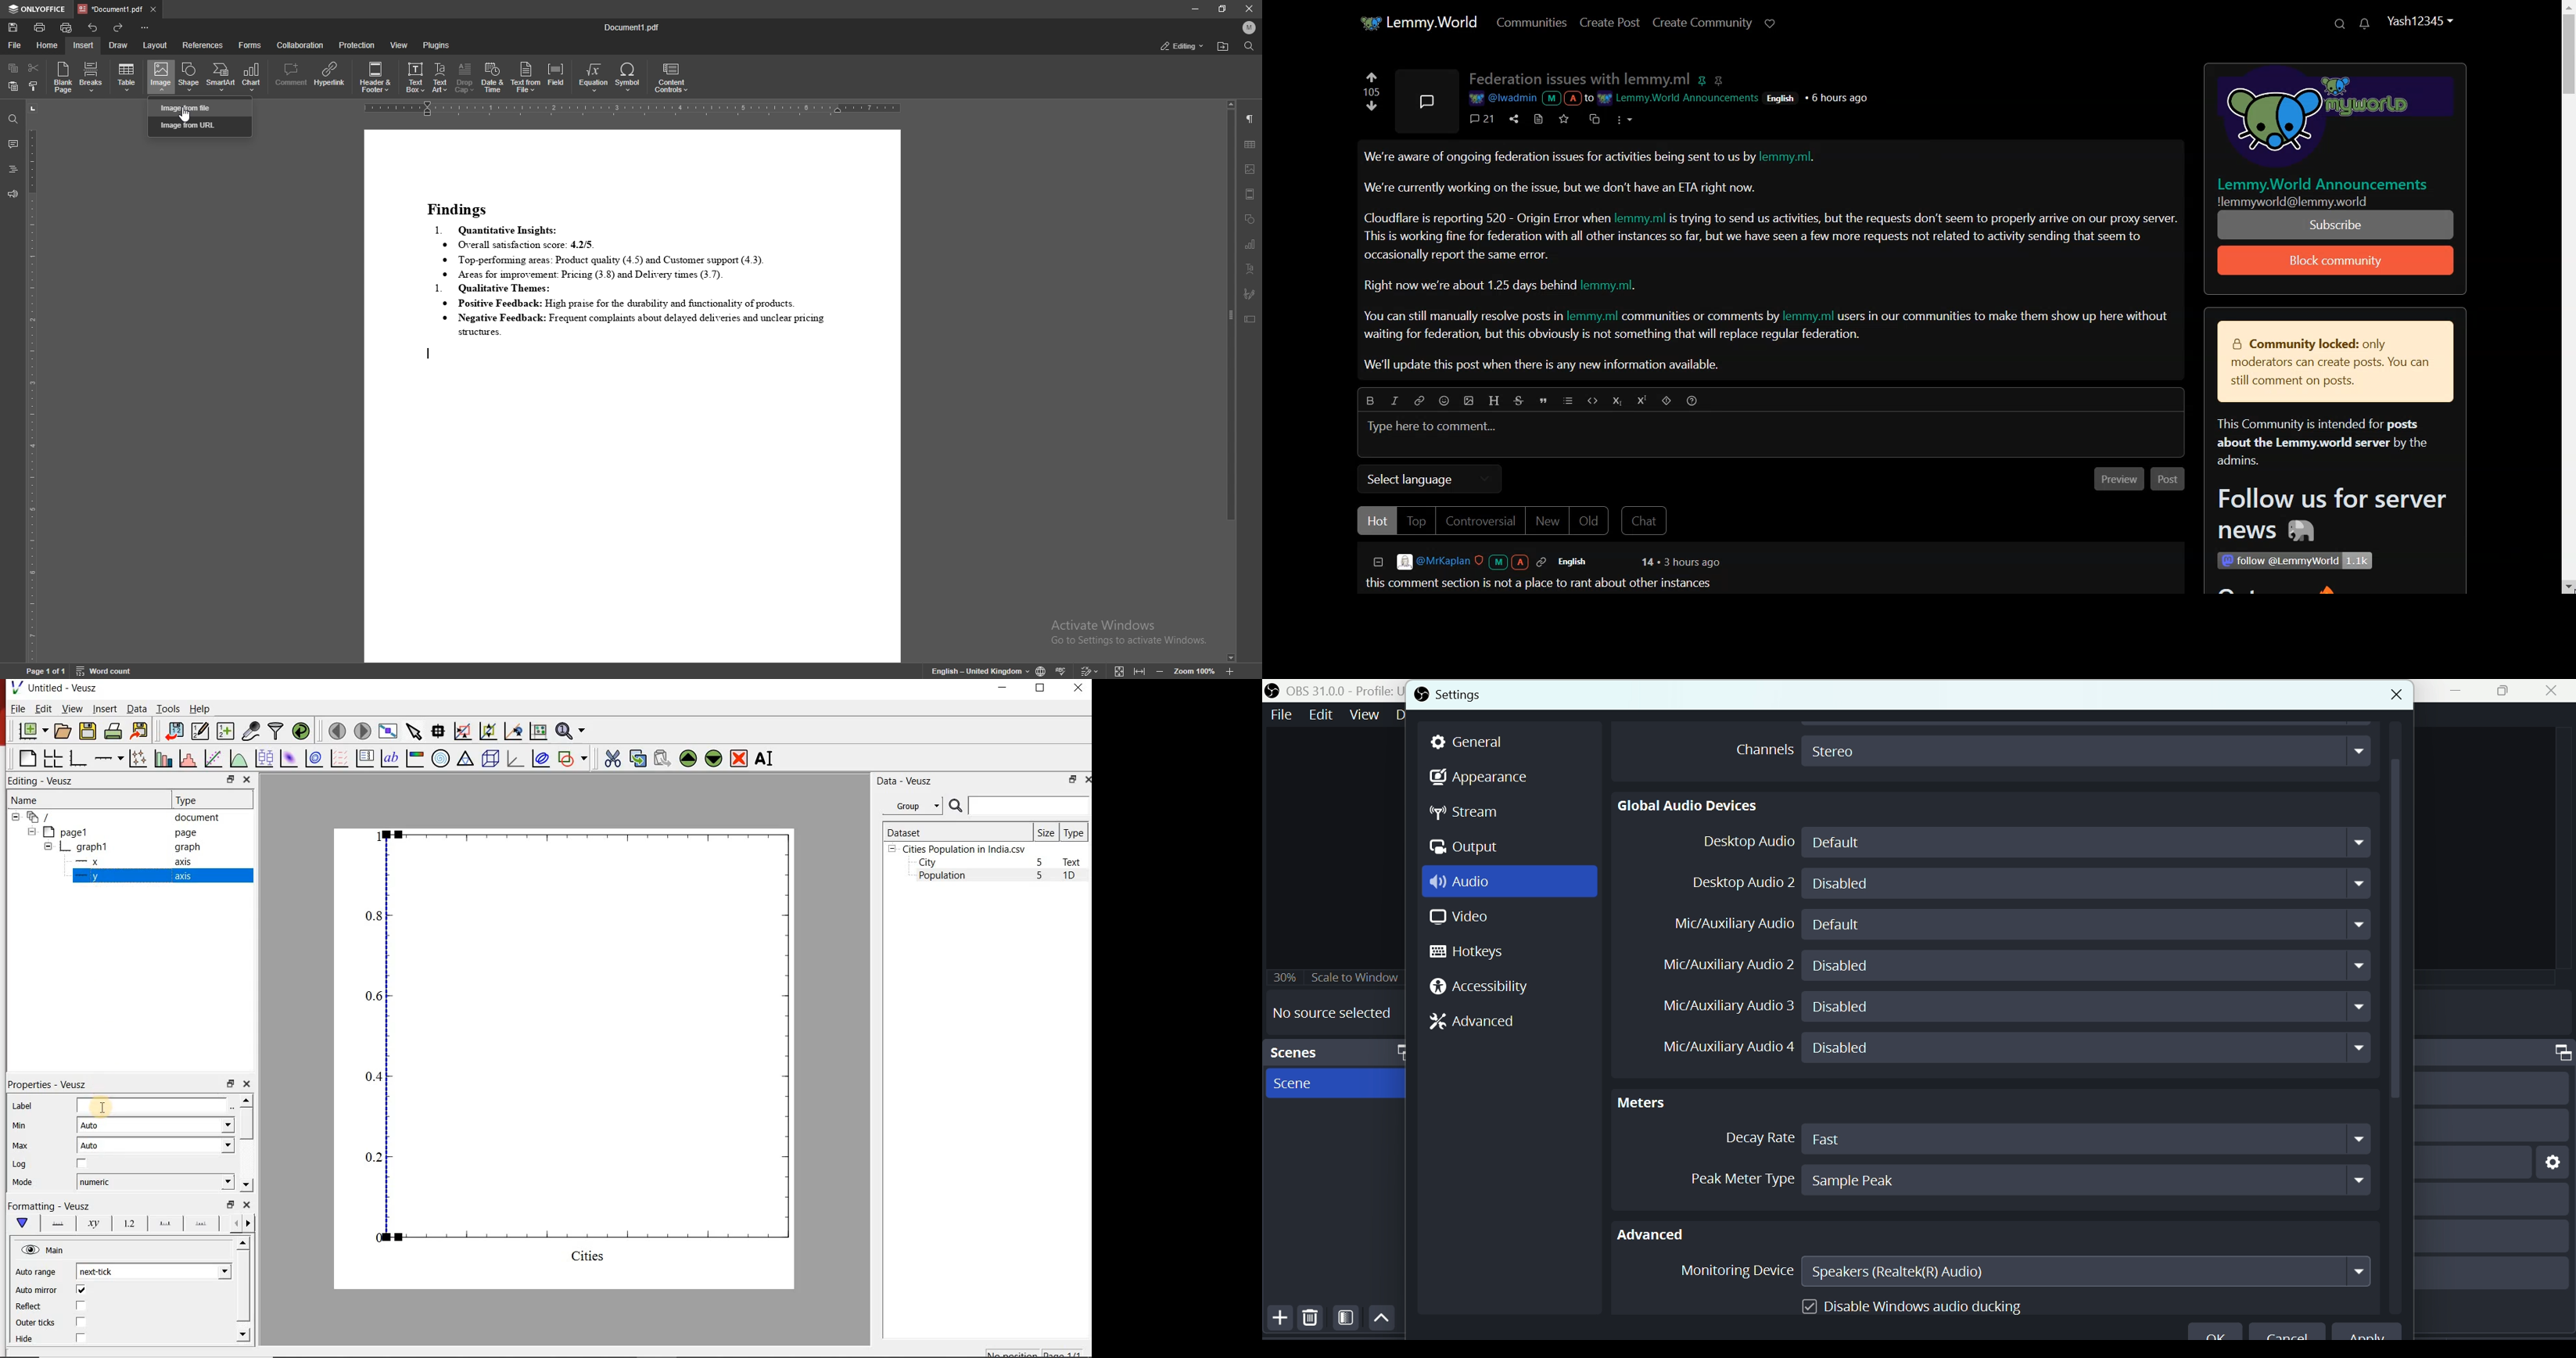 The height and width of the screenshot is (1372, 2576). I want to click on protection, so click(357, 45).